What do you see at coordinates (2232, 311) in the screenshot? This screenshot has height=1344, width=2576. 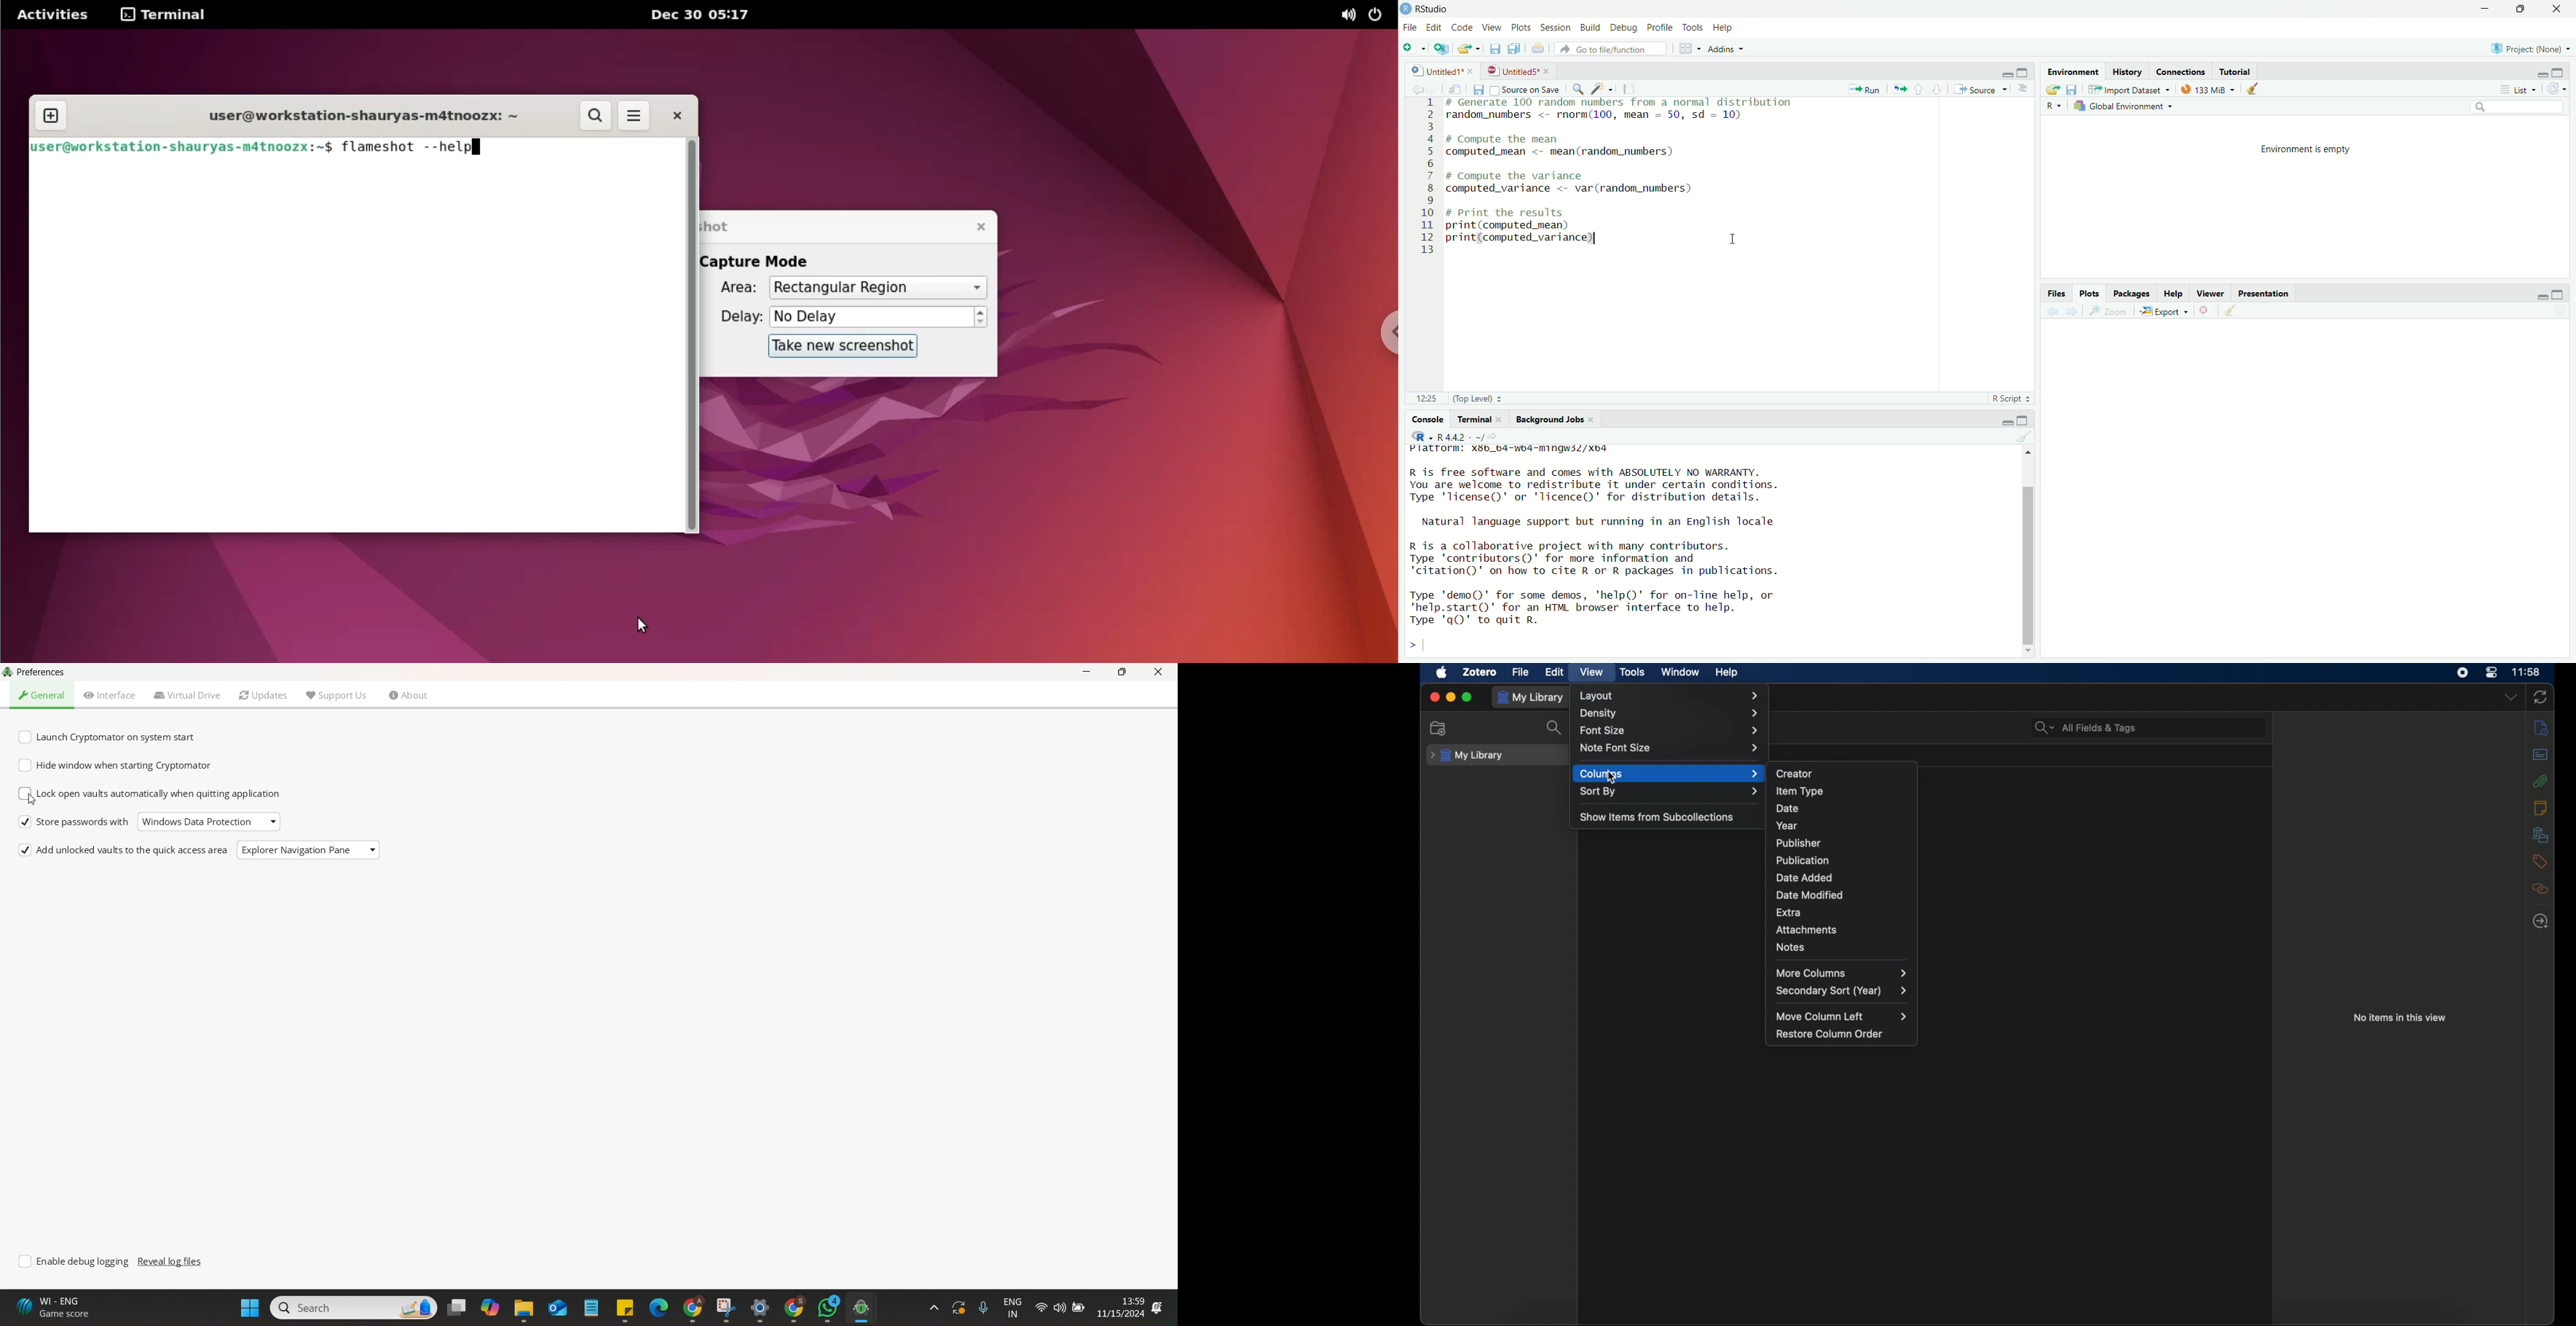 I see `clear all plots` at bounding box center [2232, 311].